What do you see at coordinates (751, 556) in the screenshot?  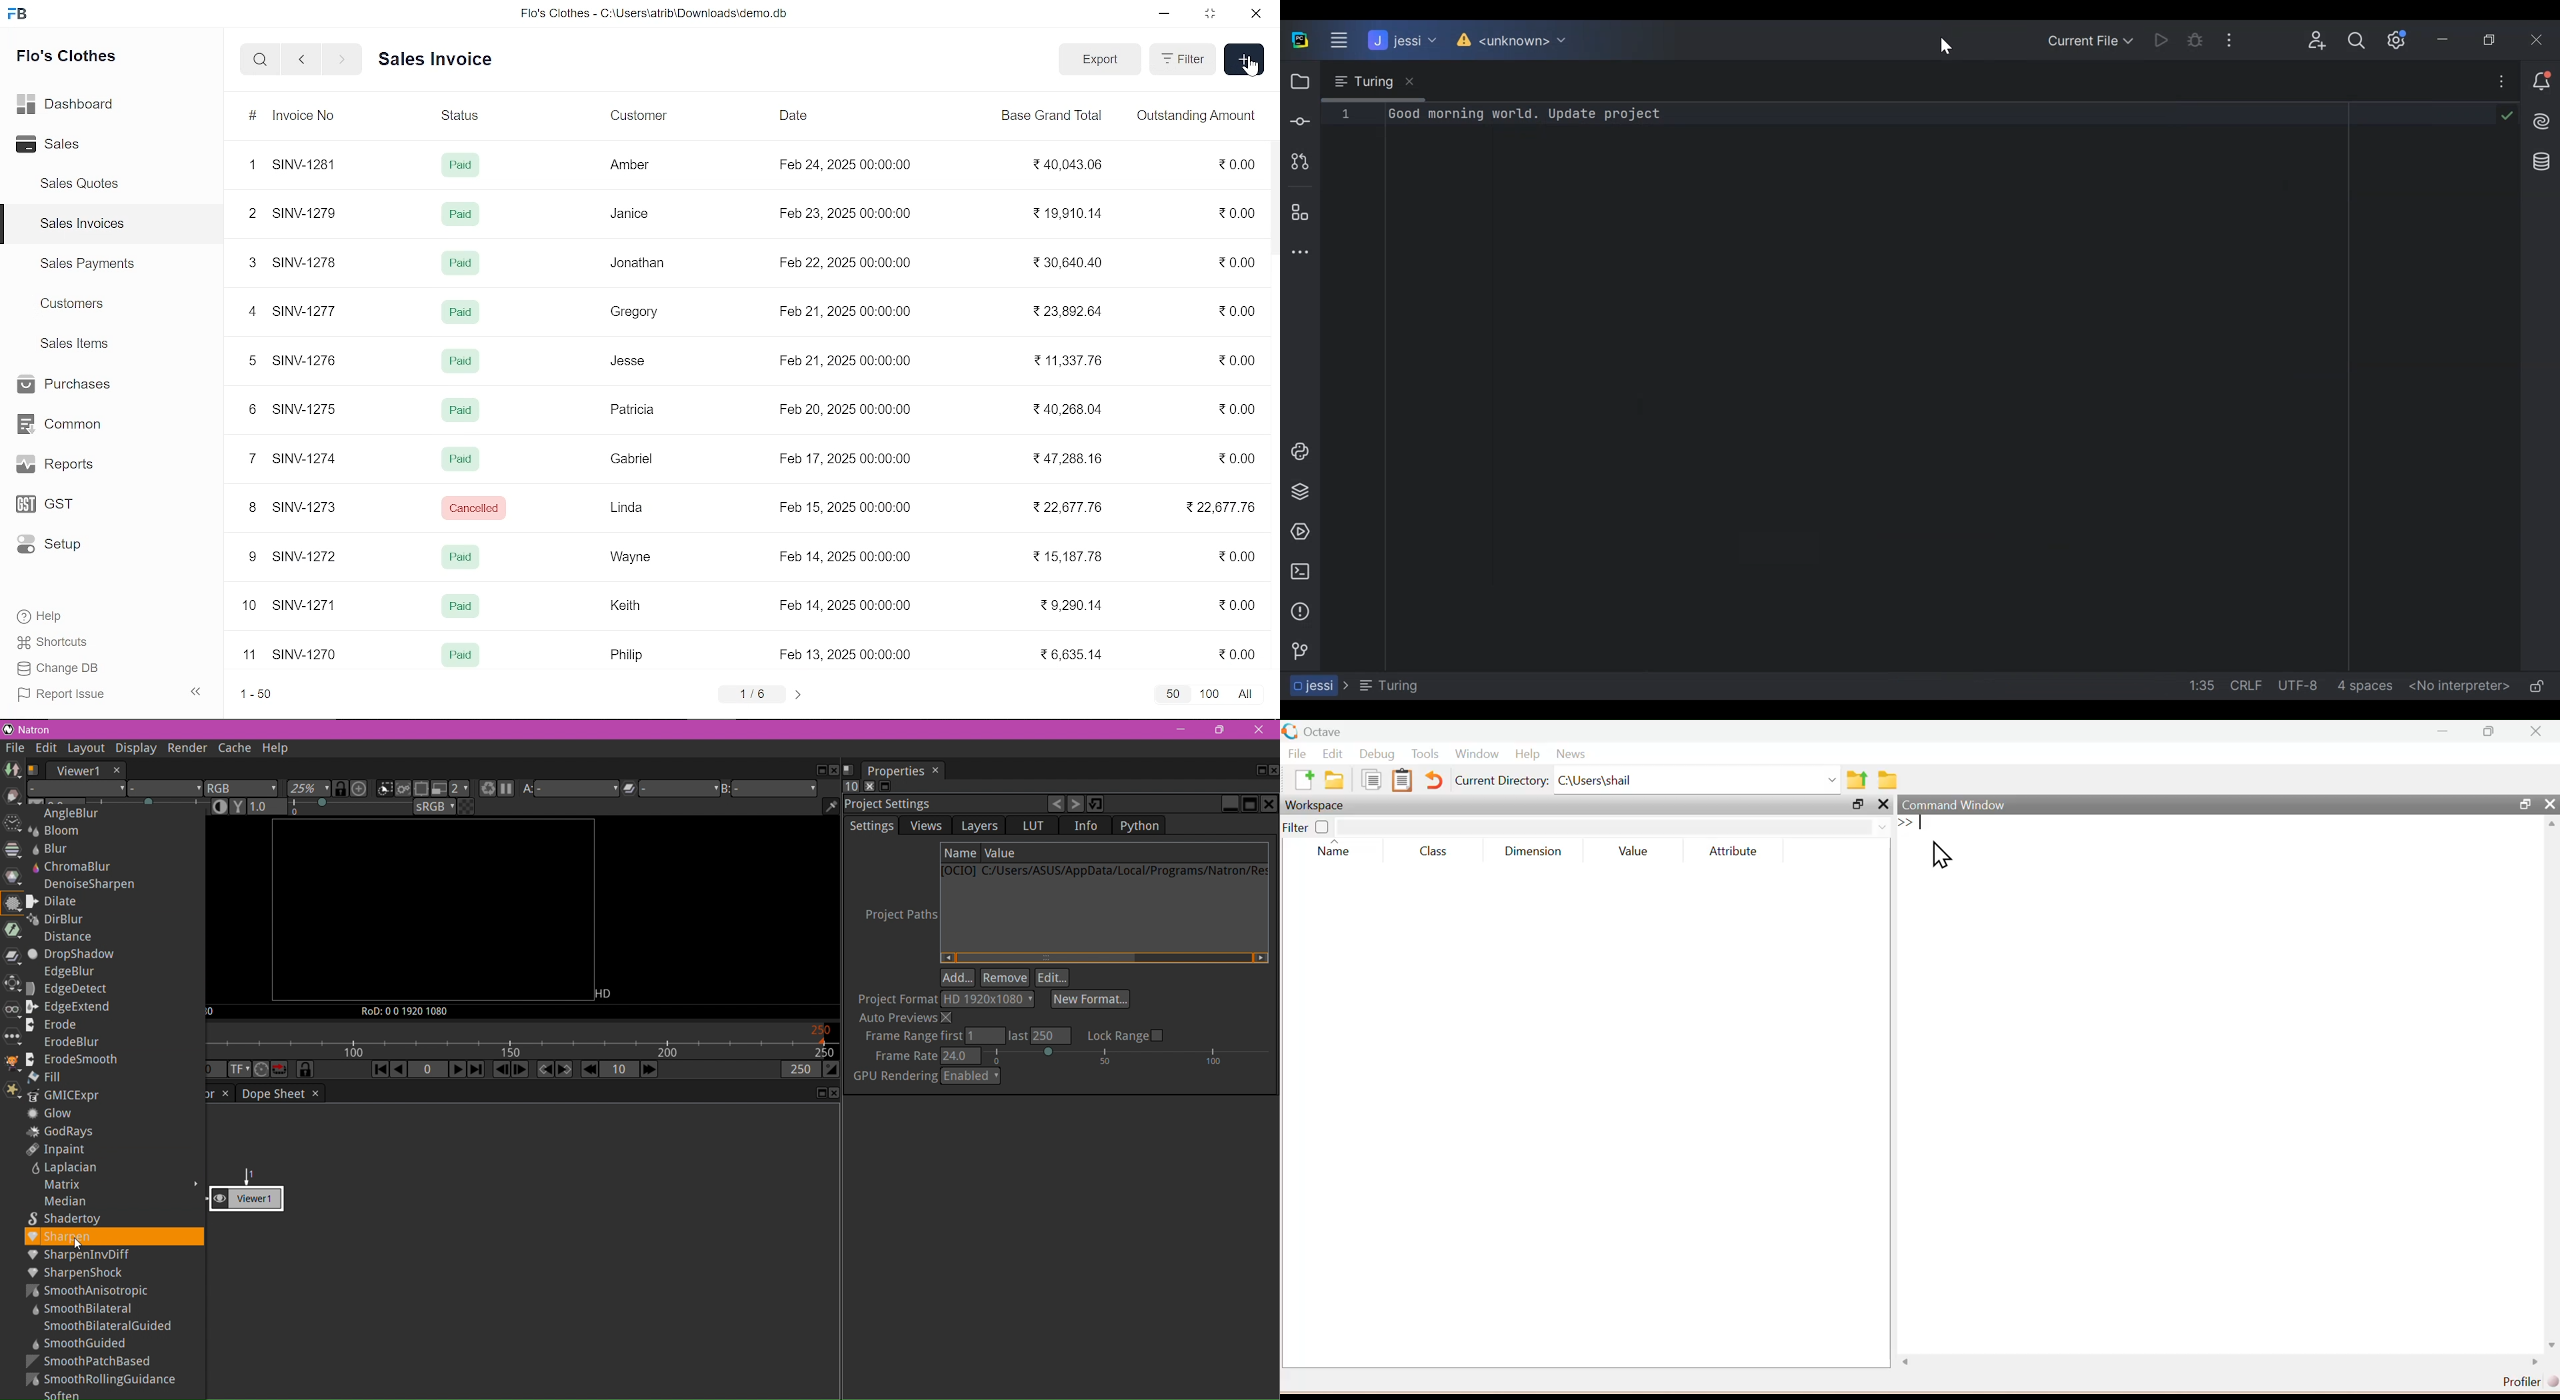 I see `9 SINV-A272 Pad Wayne Feb 14, 2025 00:00:00 215,187.78 20.00` at bounding box center [751, 556].